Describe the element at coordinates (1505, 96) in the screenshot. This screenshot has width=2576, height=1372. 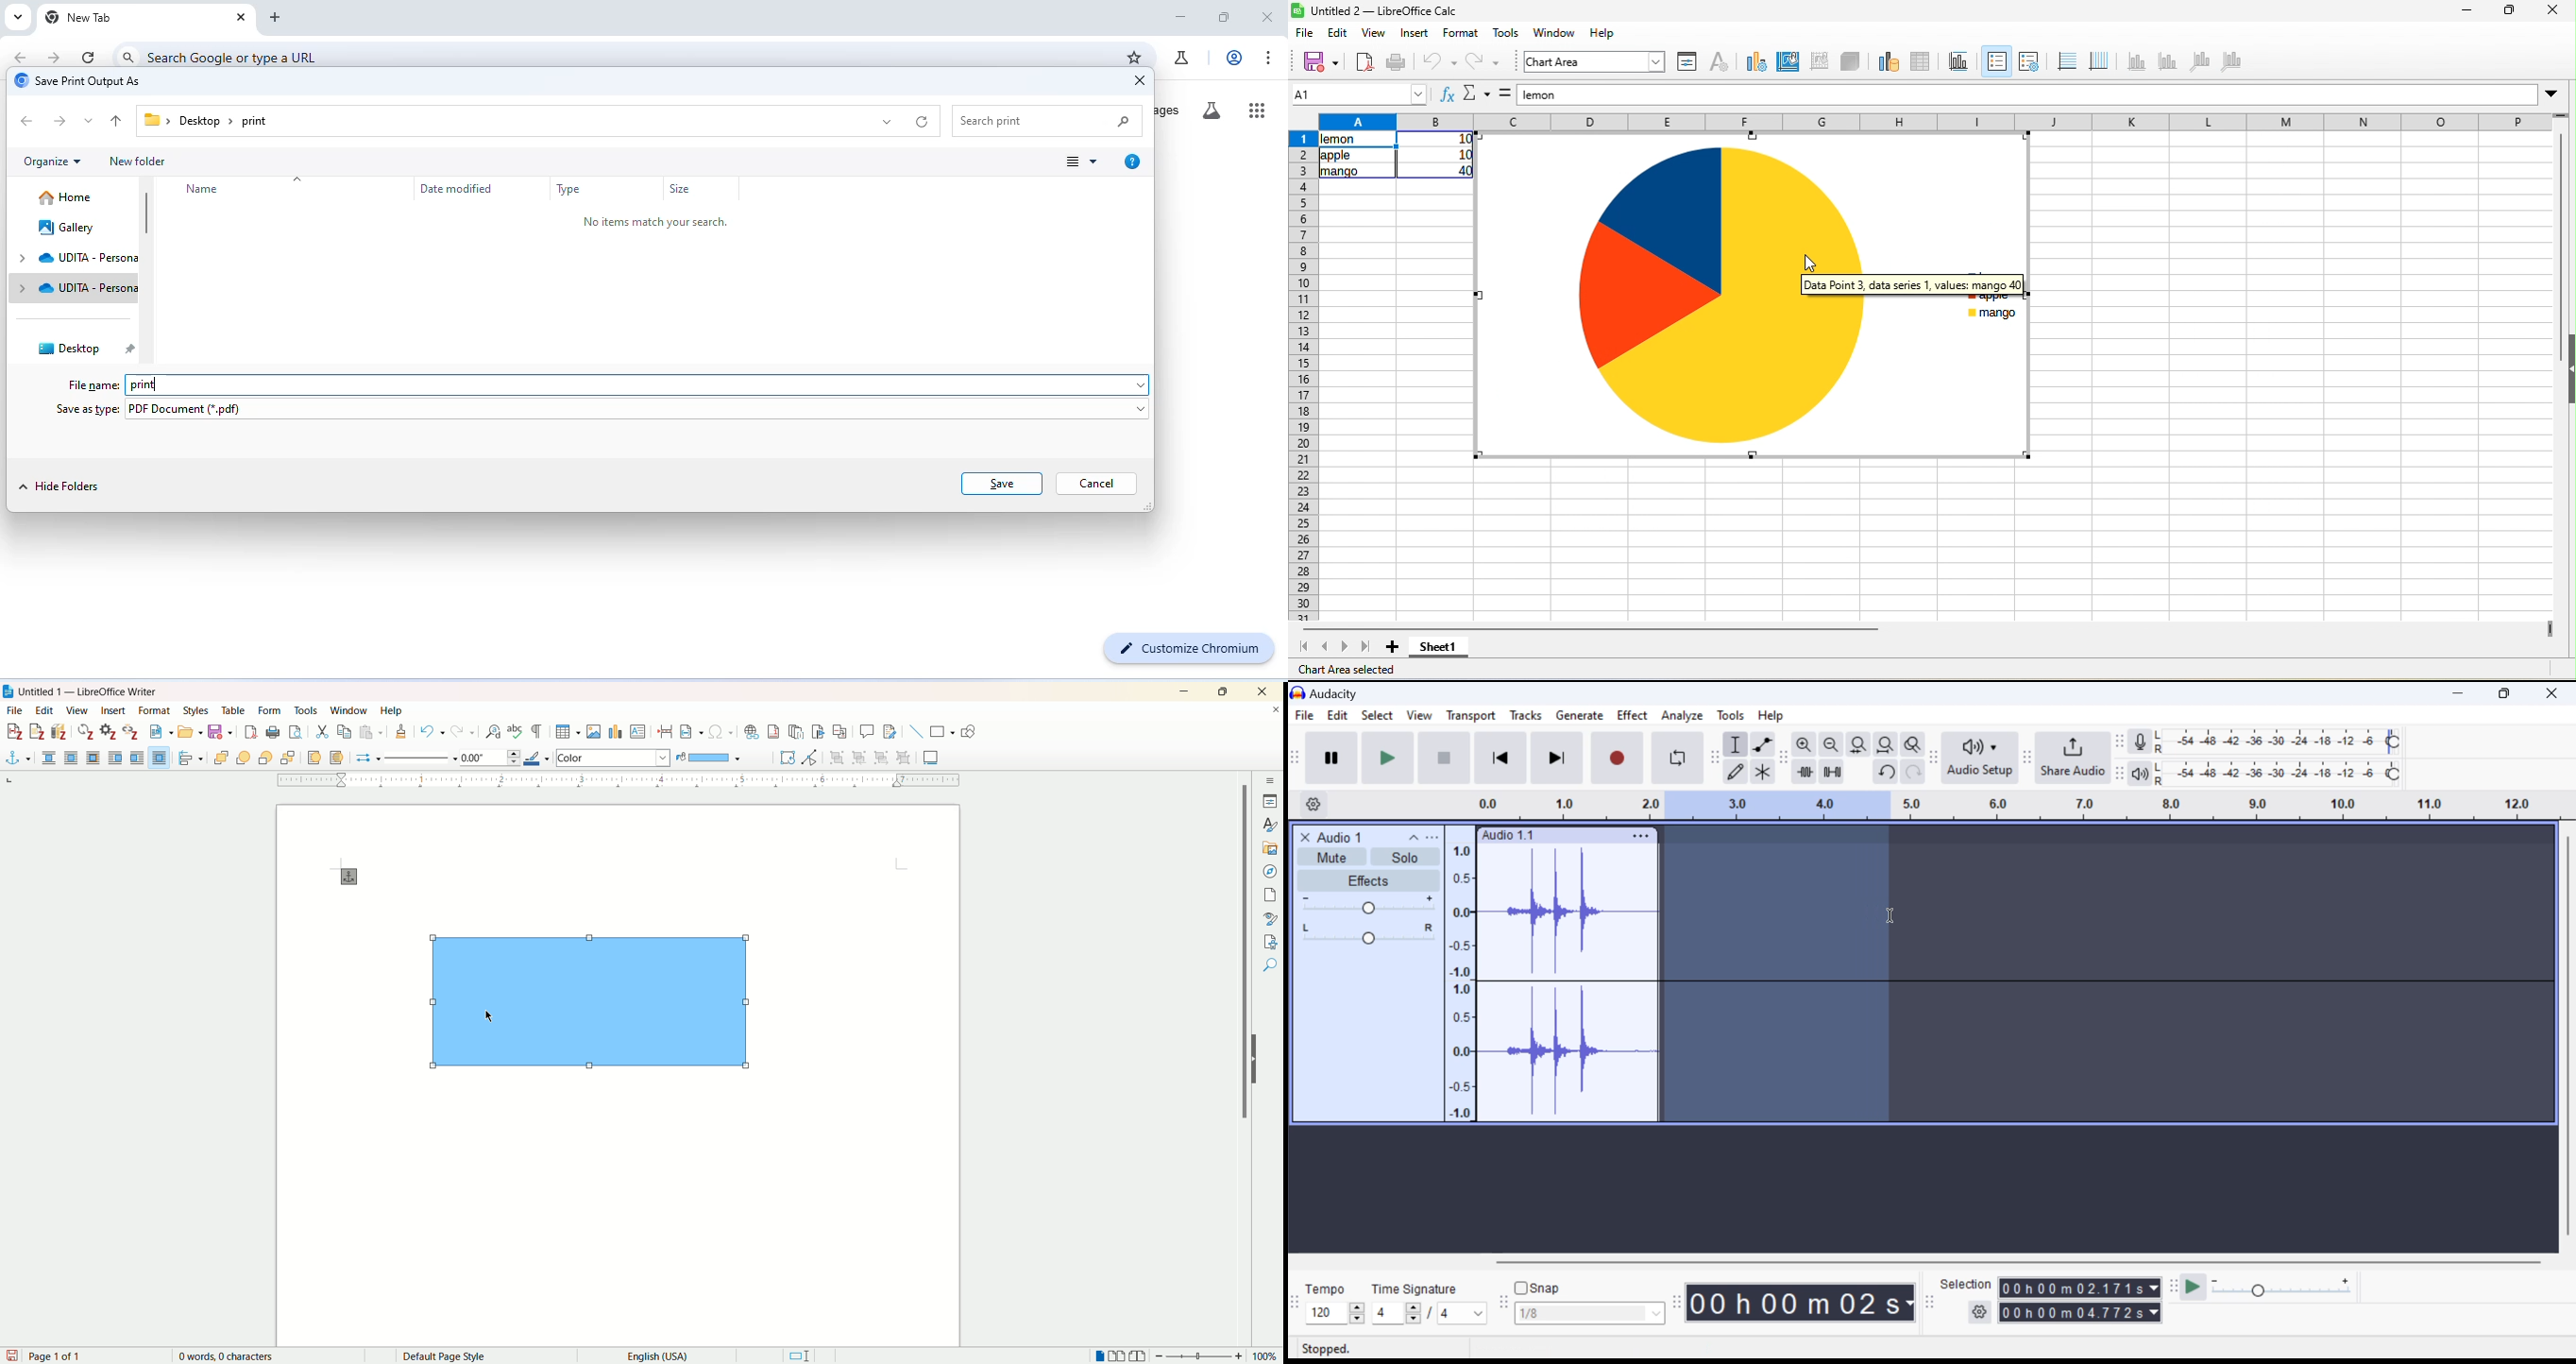
I see `formula` at that location.